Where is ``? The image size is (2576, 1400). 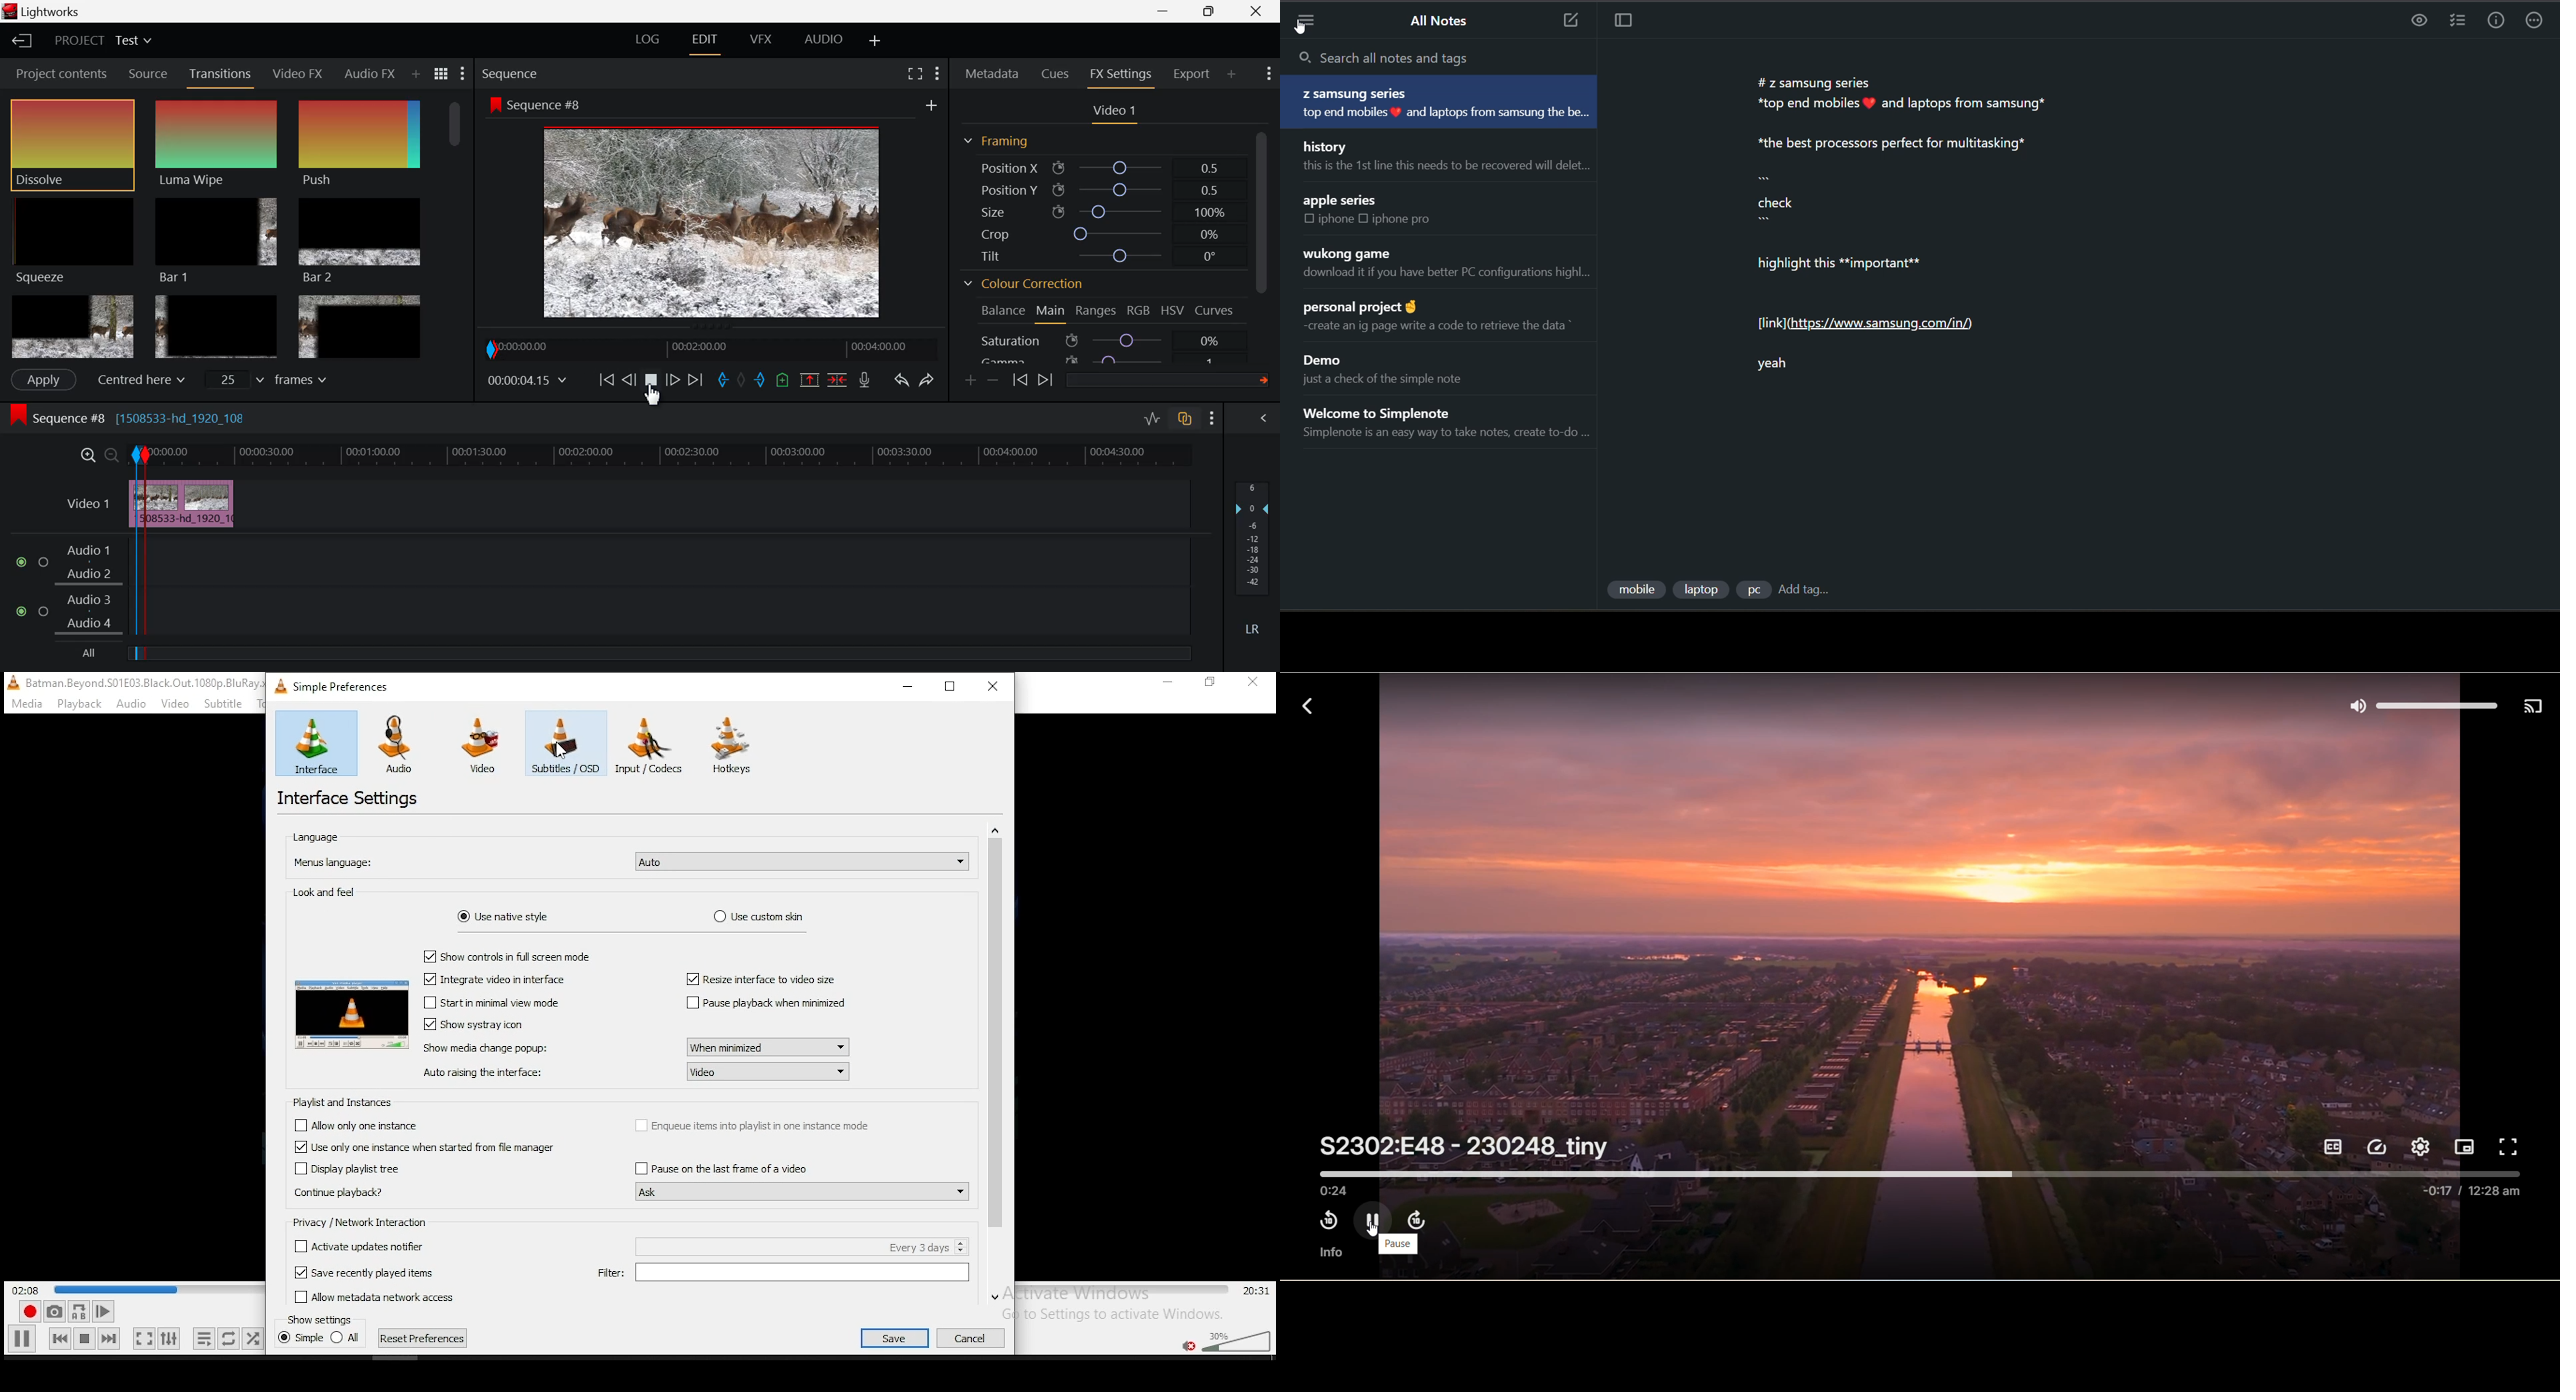  is located at coordinates (894, 1338).